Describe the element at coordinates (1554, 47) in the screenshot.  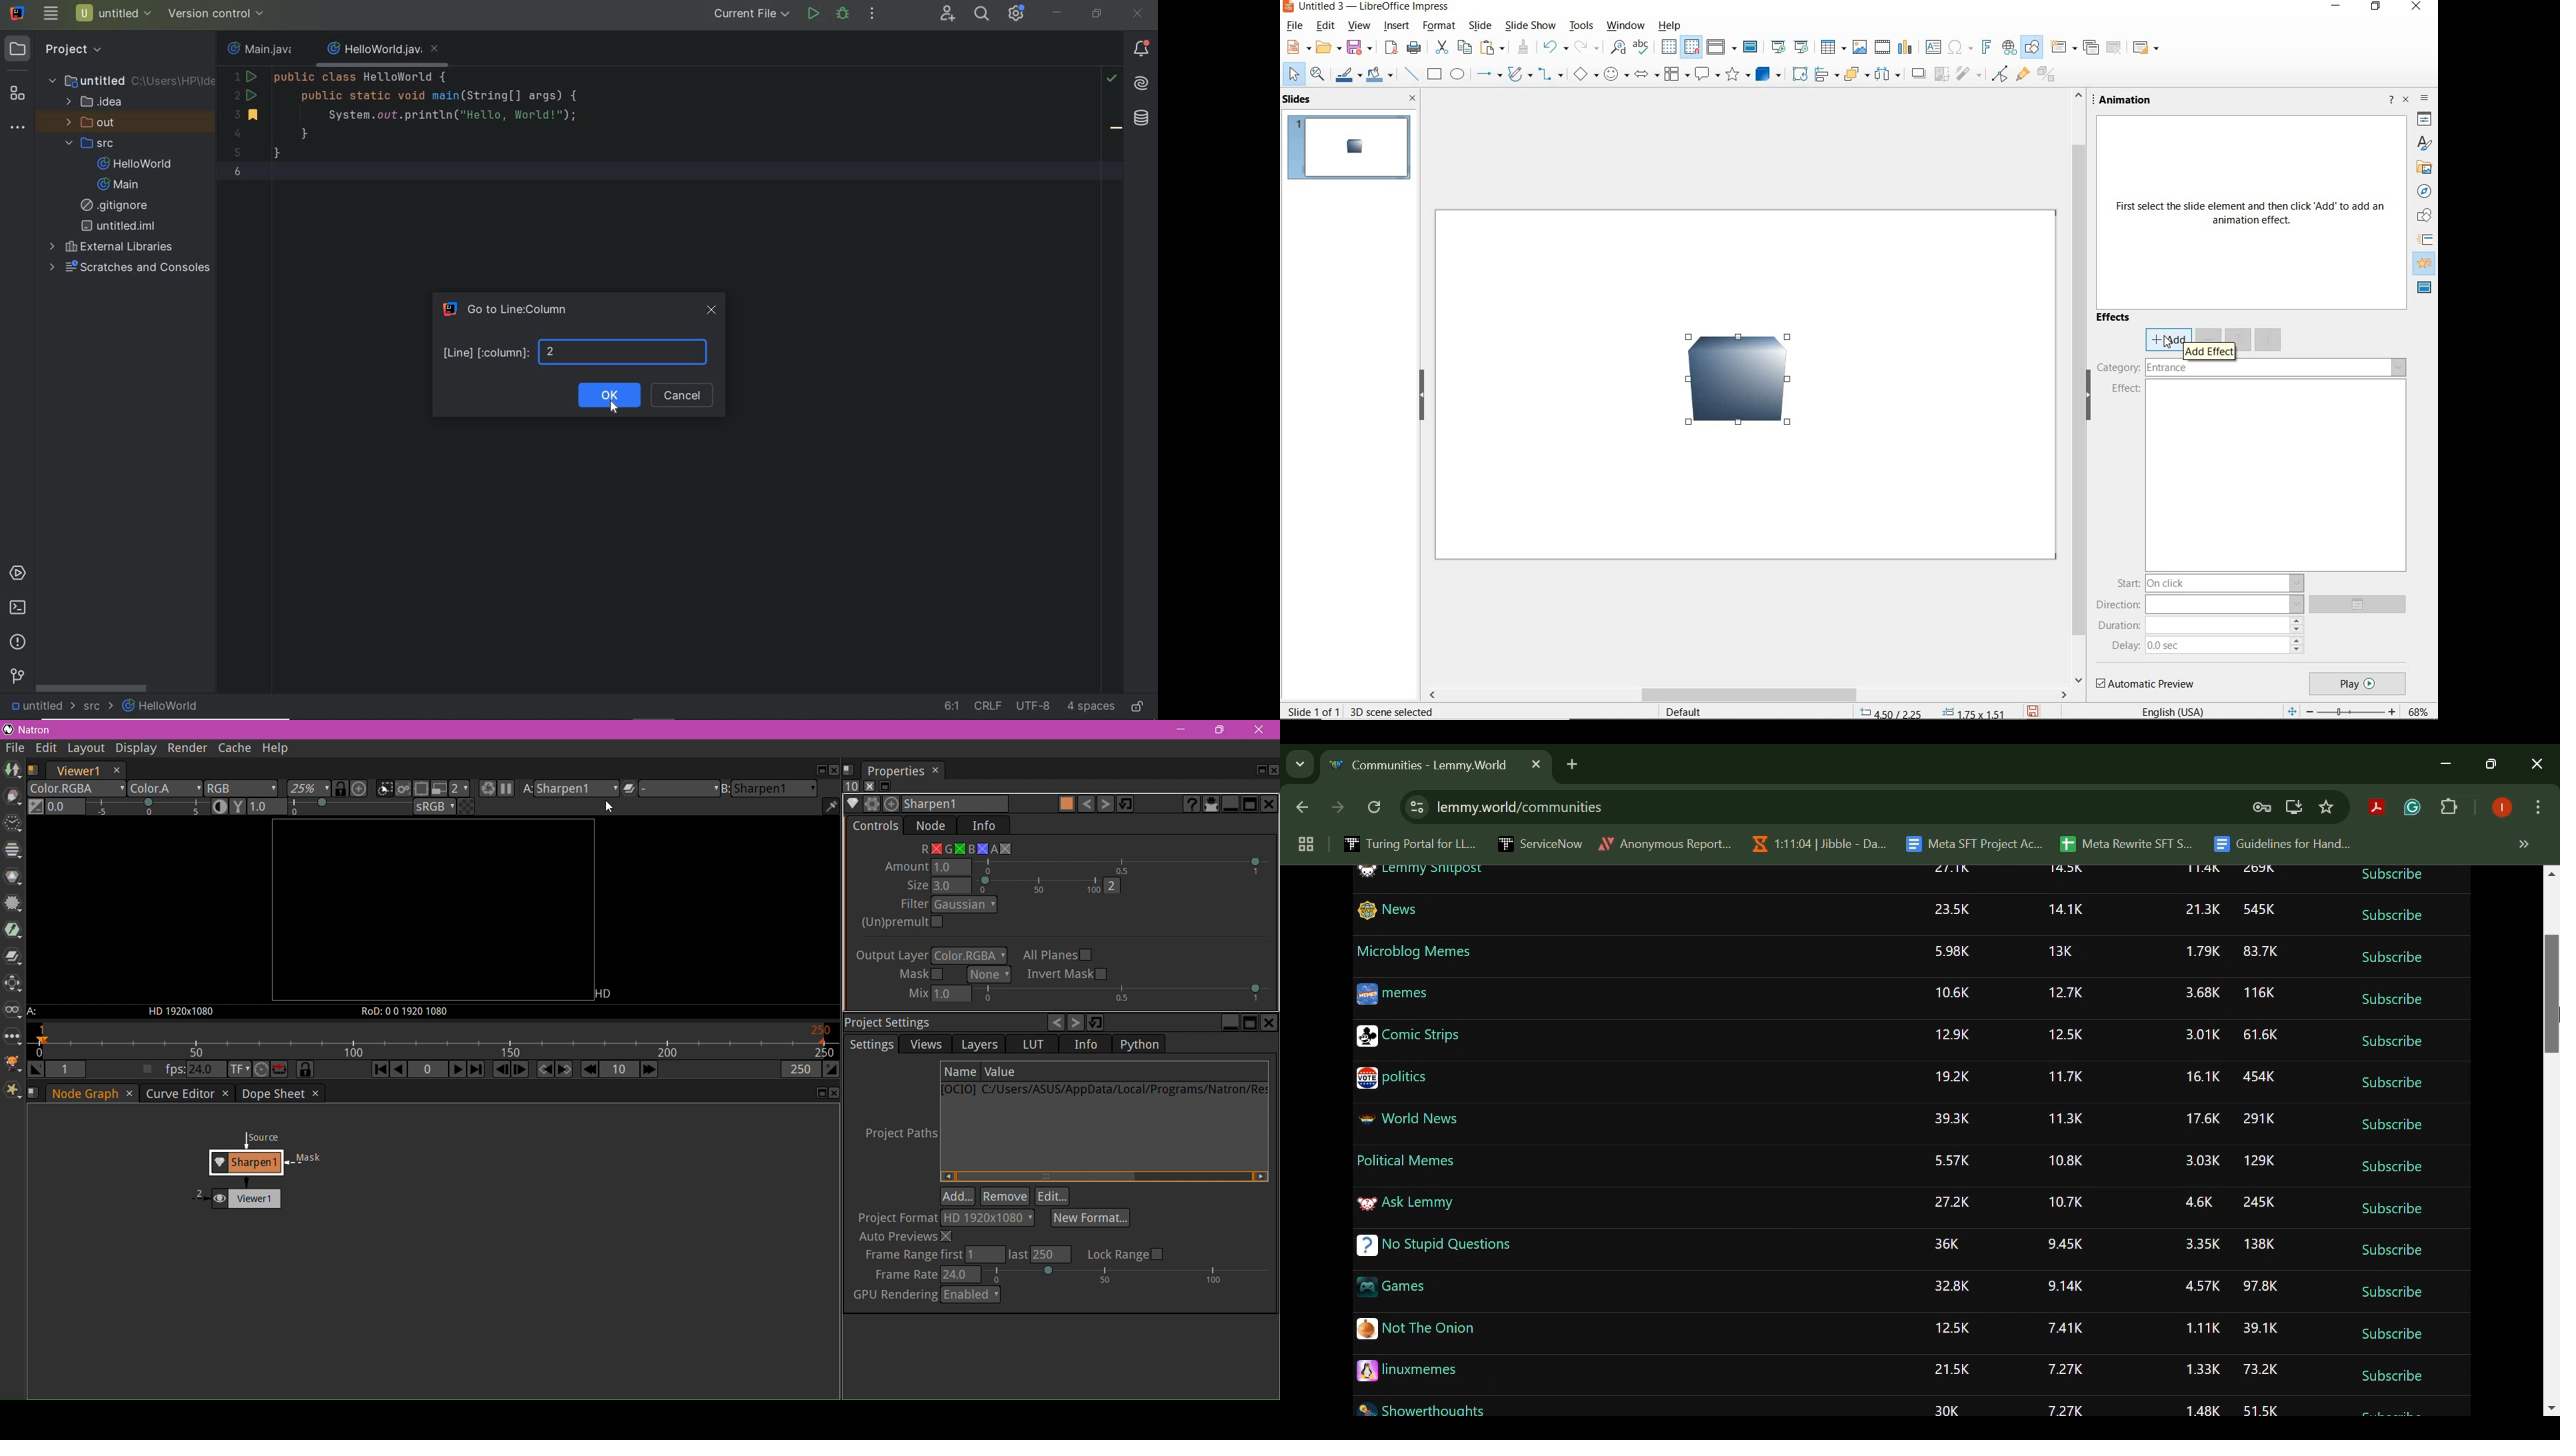
I see `undo` at that location.